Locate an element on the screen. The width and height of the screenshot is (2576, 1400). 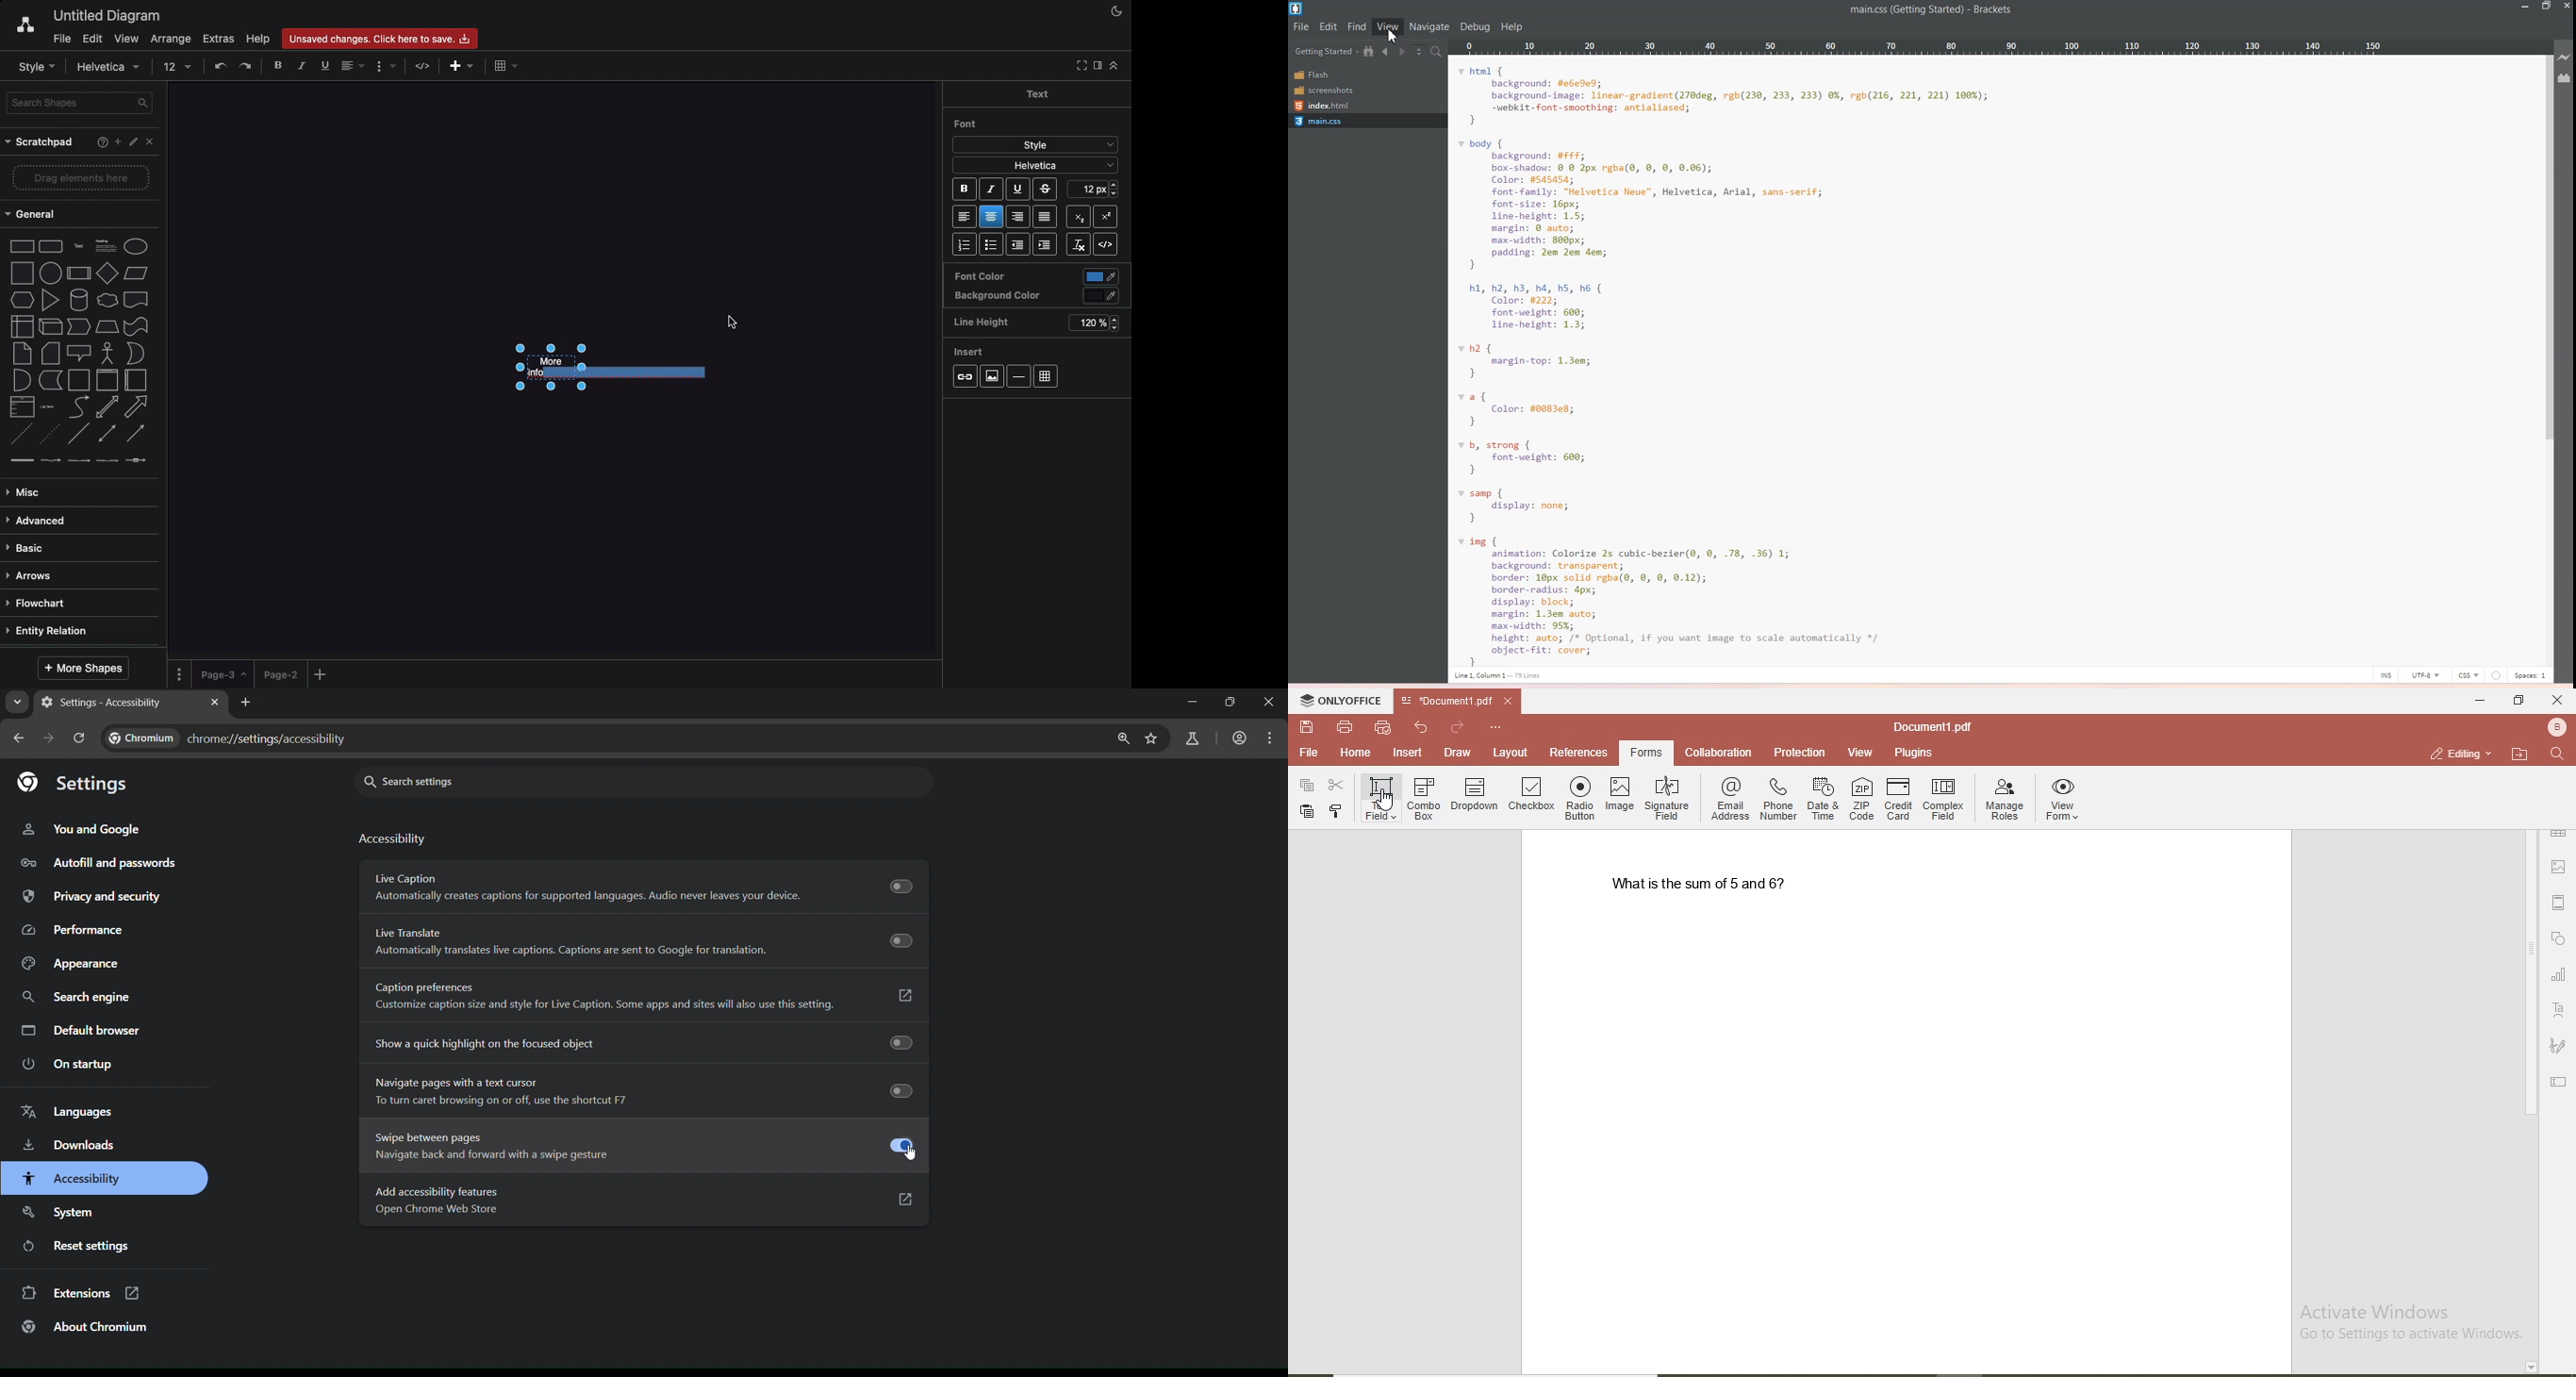
bookmark page is located at coordinates (1150, 739).